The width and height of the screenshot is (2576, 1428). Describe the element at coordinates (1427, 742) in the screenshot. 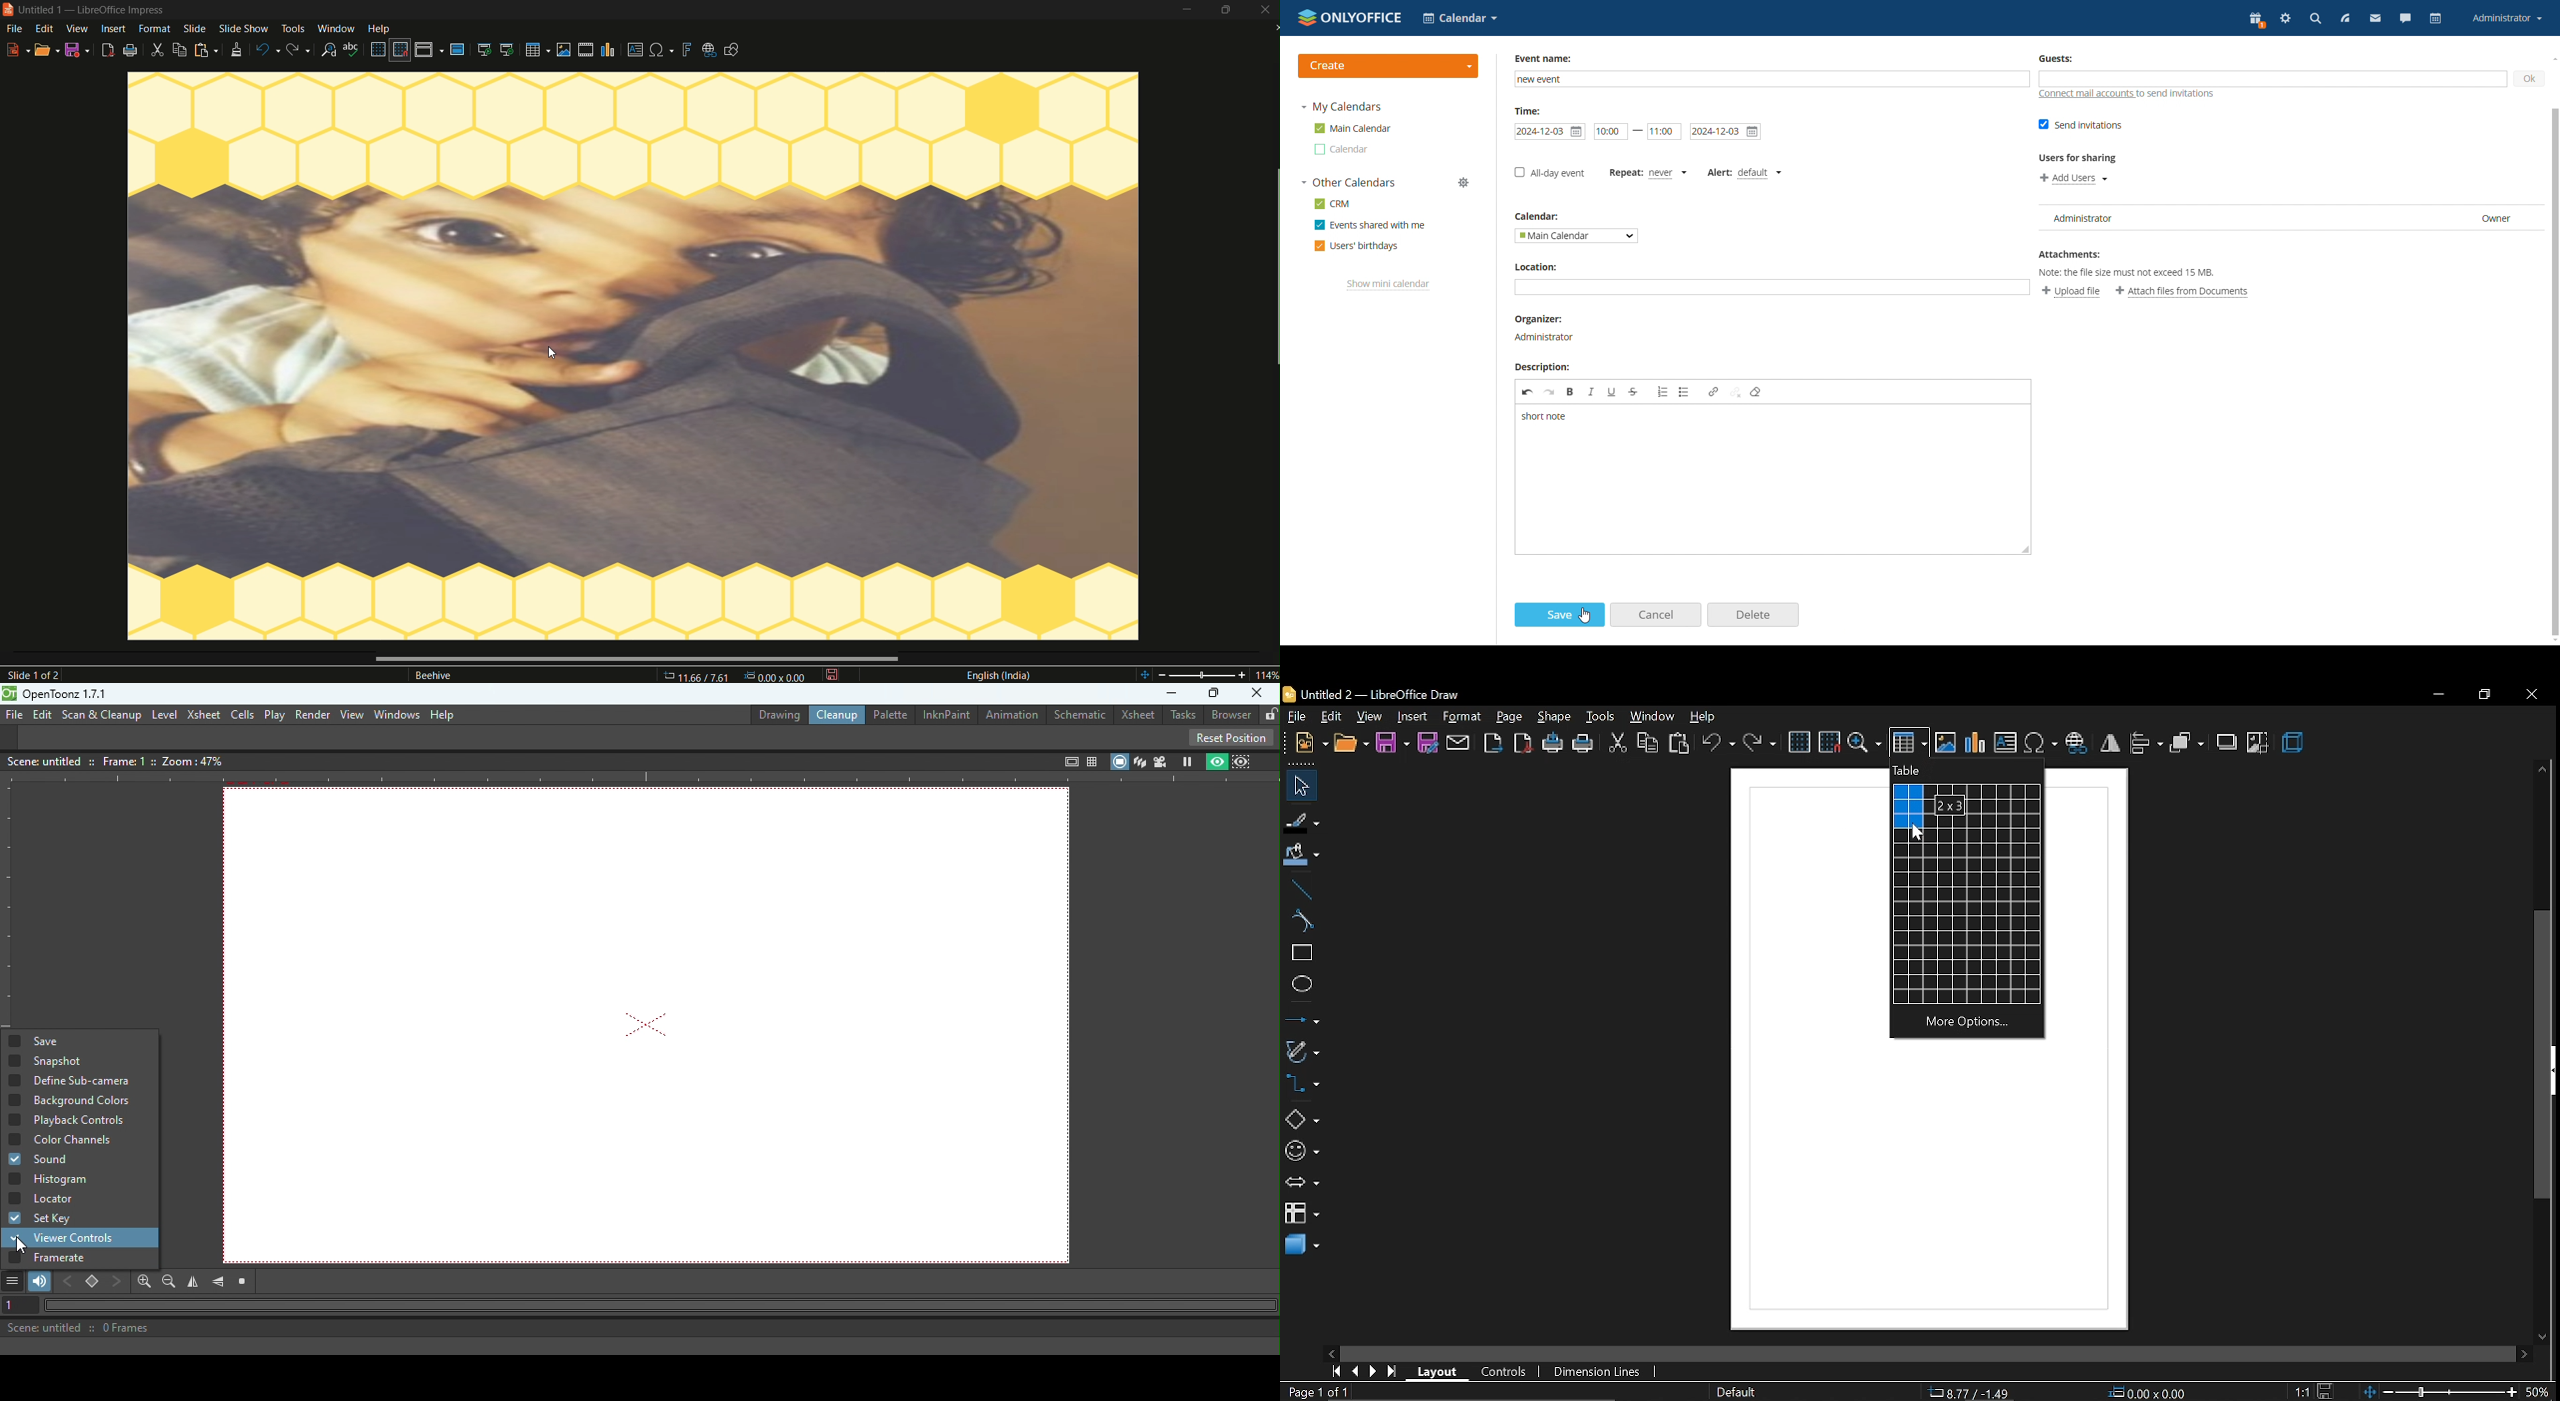

I see `save as` at that location.